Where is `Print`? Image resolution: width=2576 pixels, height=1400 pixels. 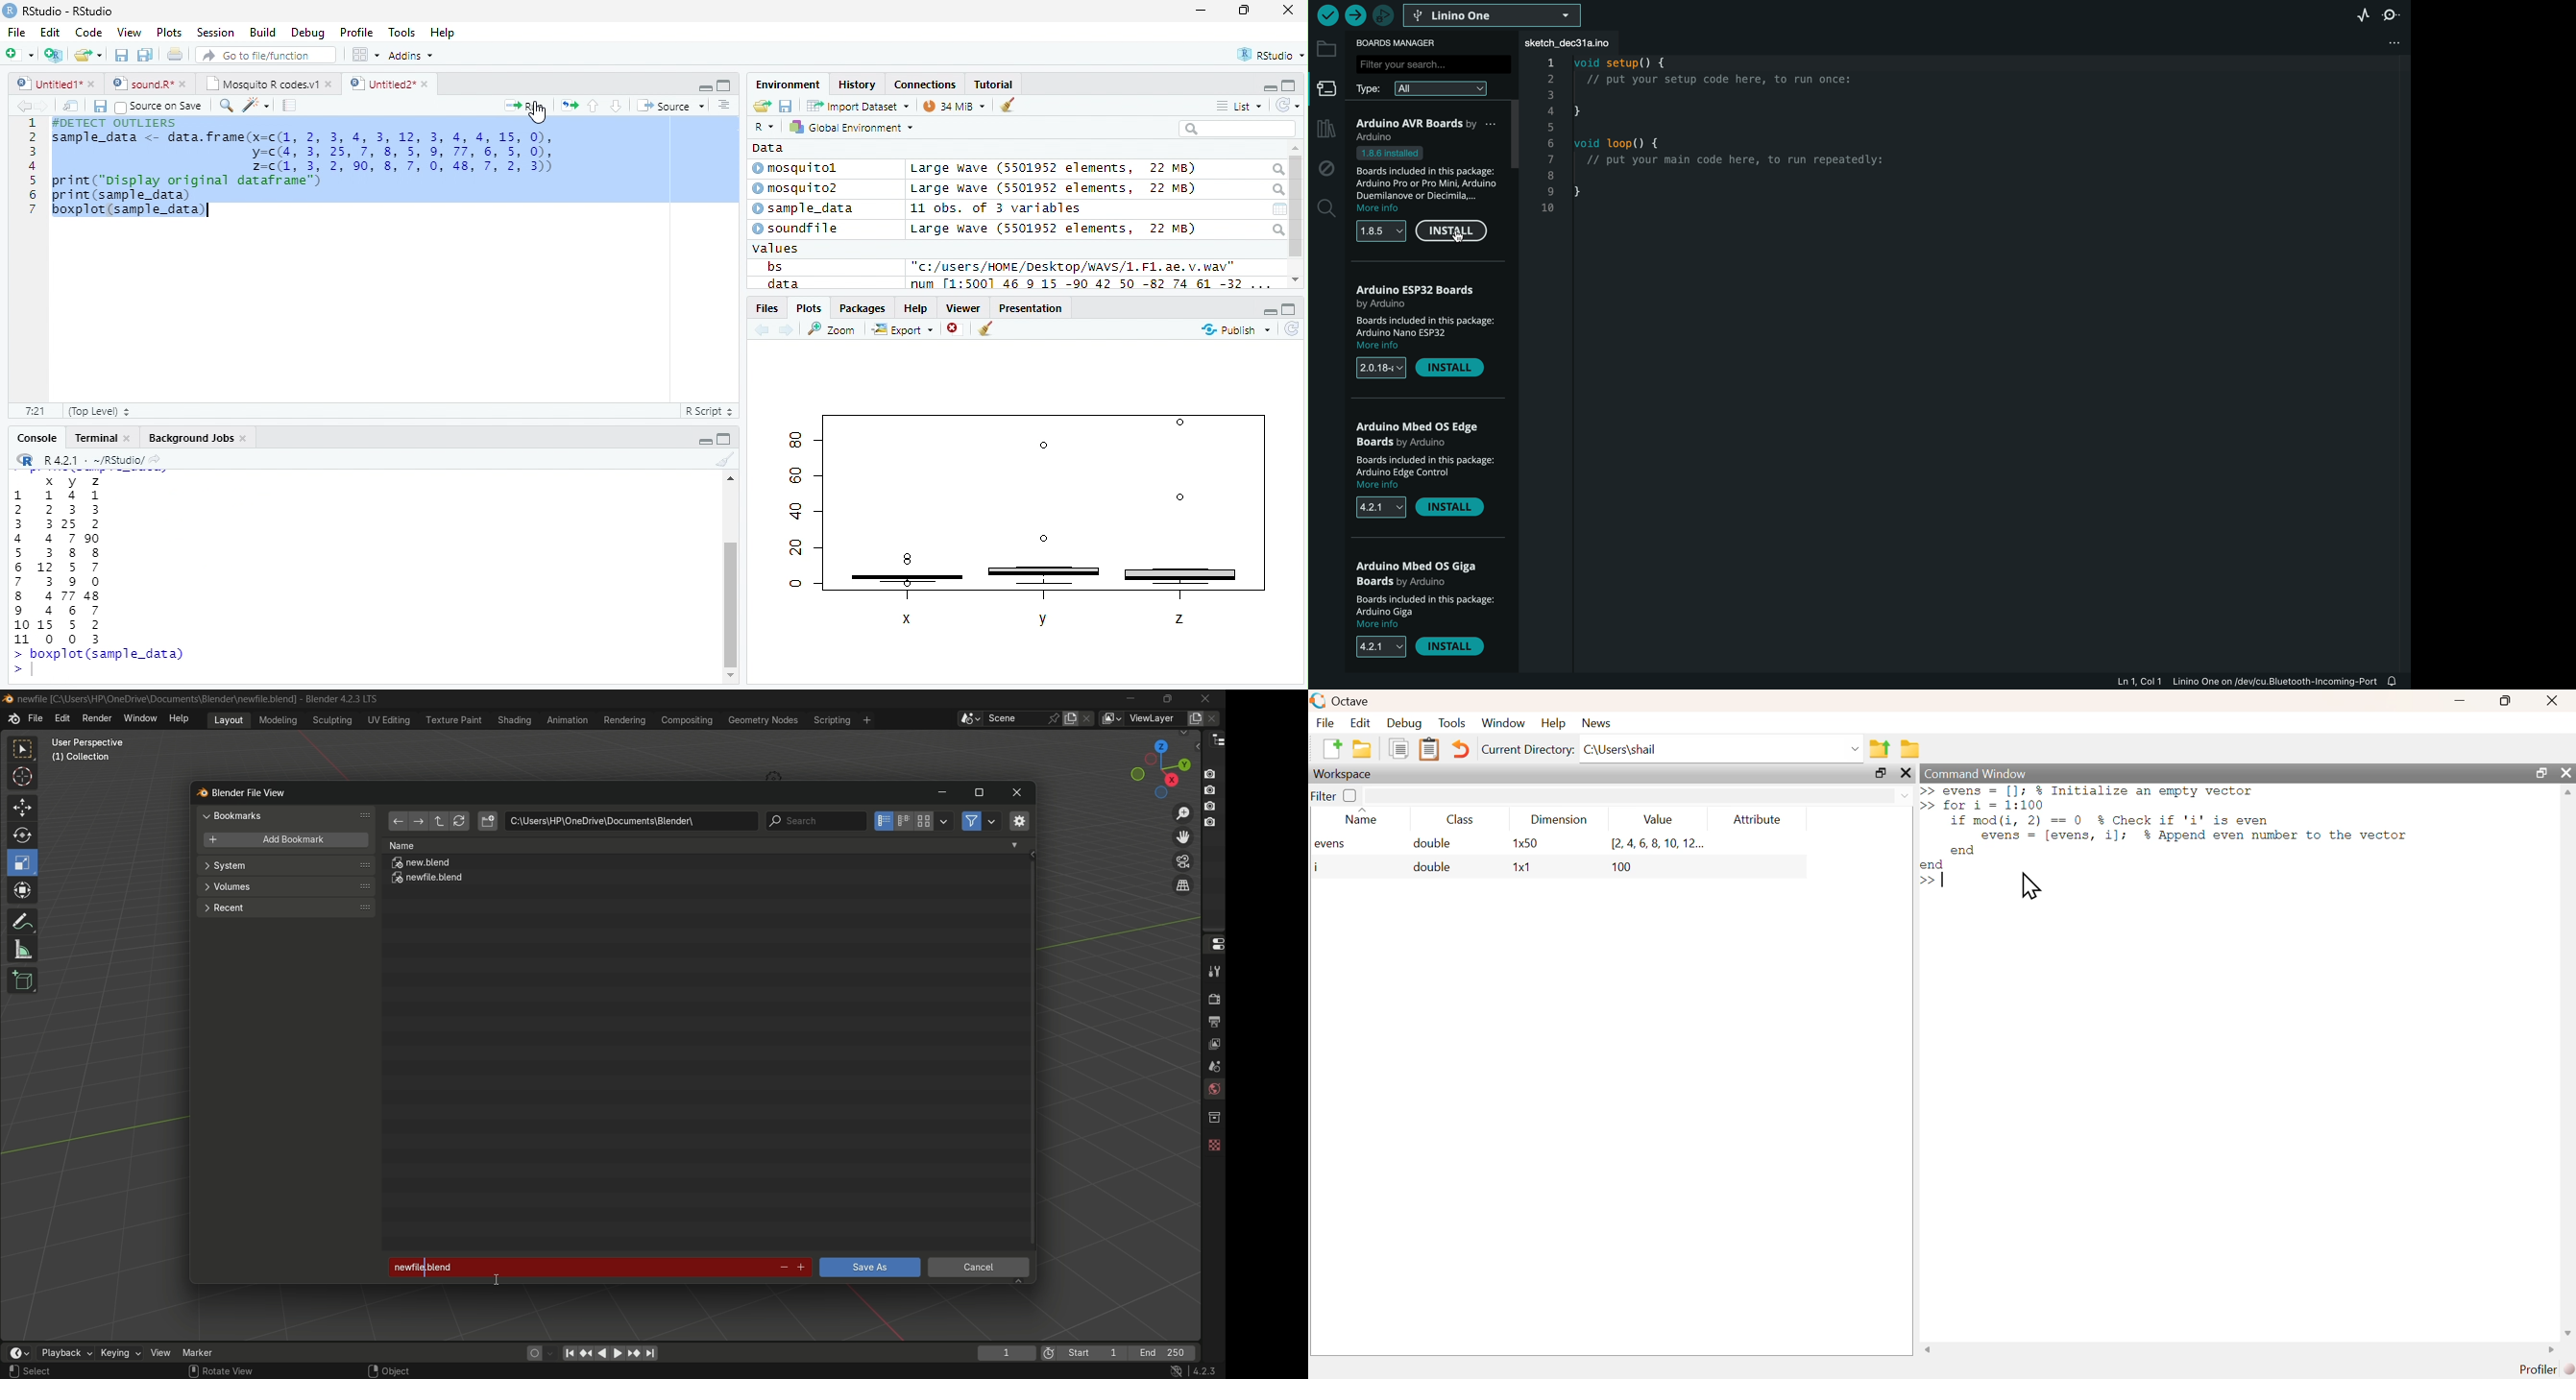 Print is located at coordinates (176, 56).